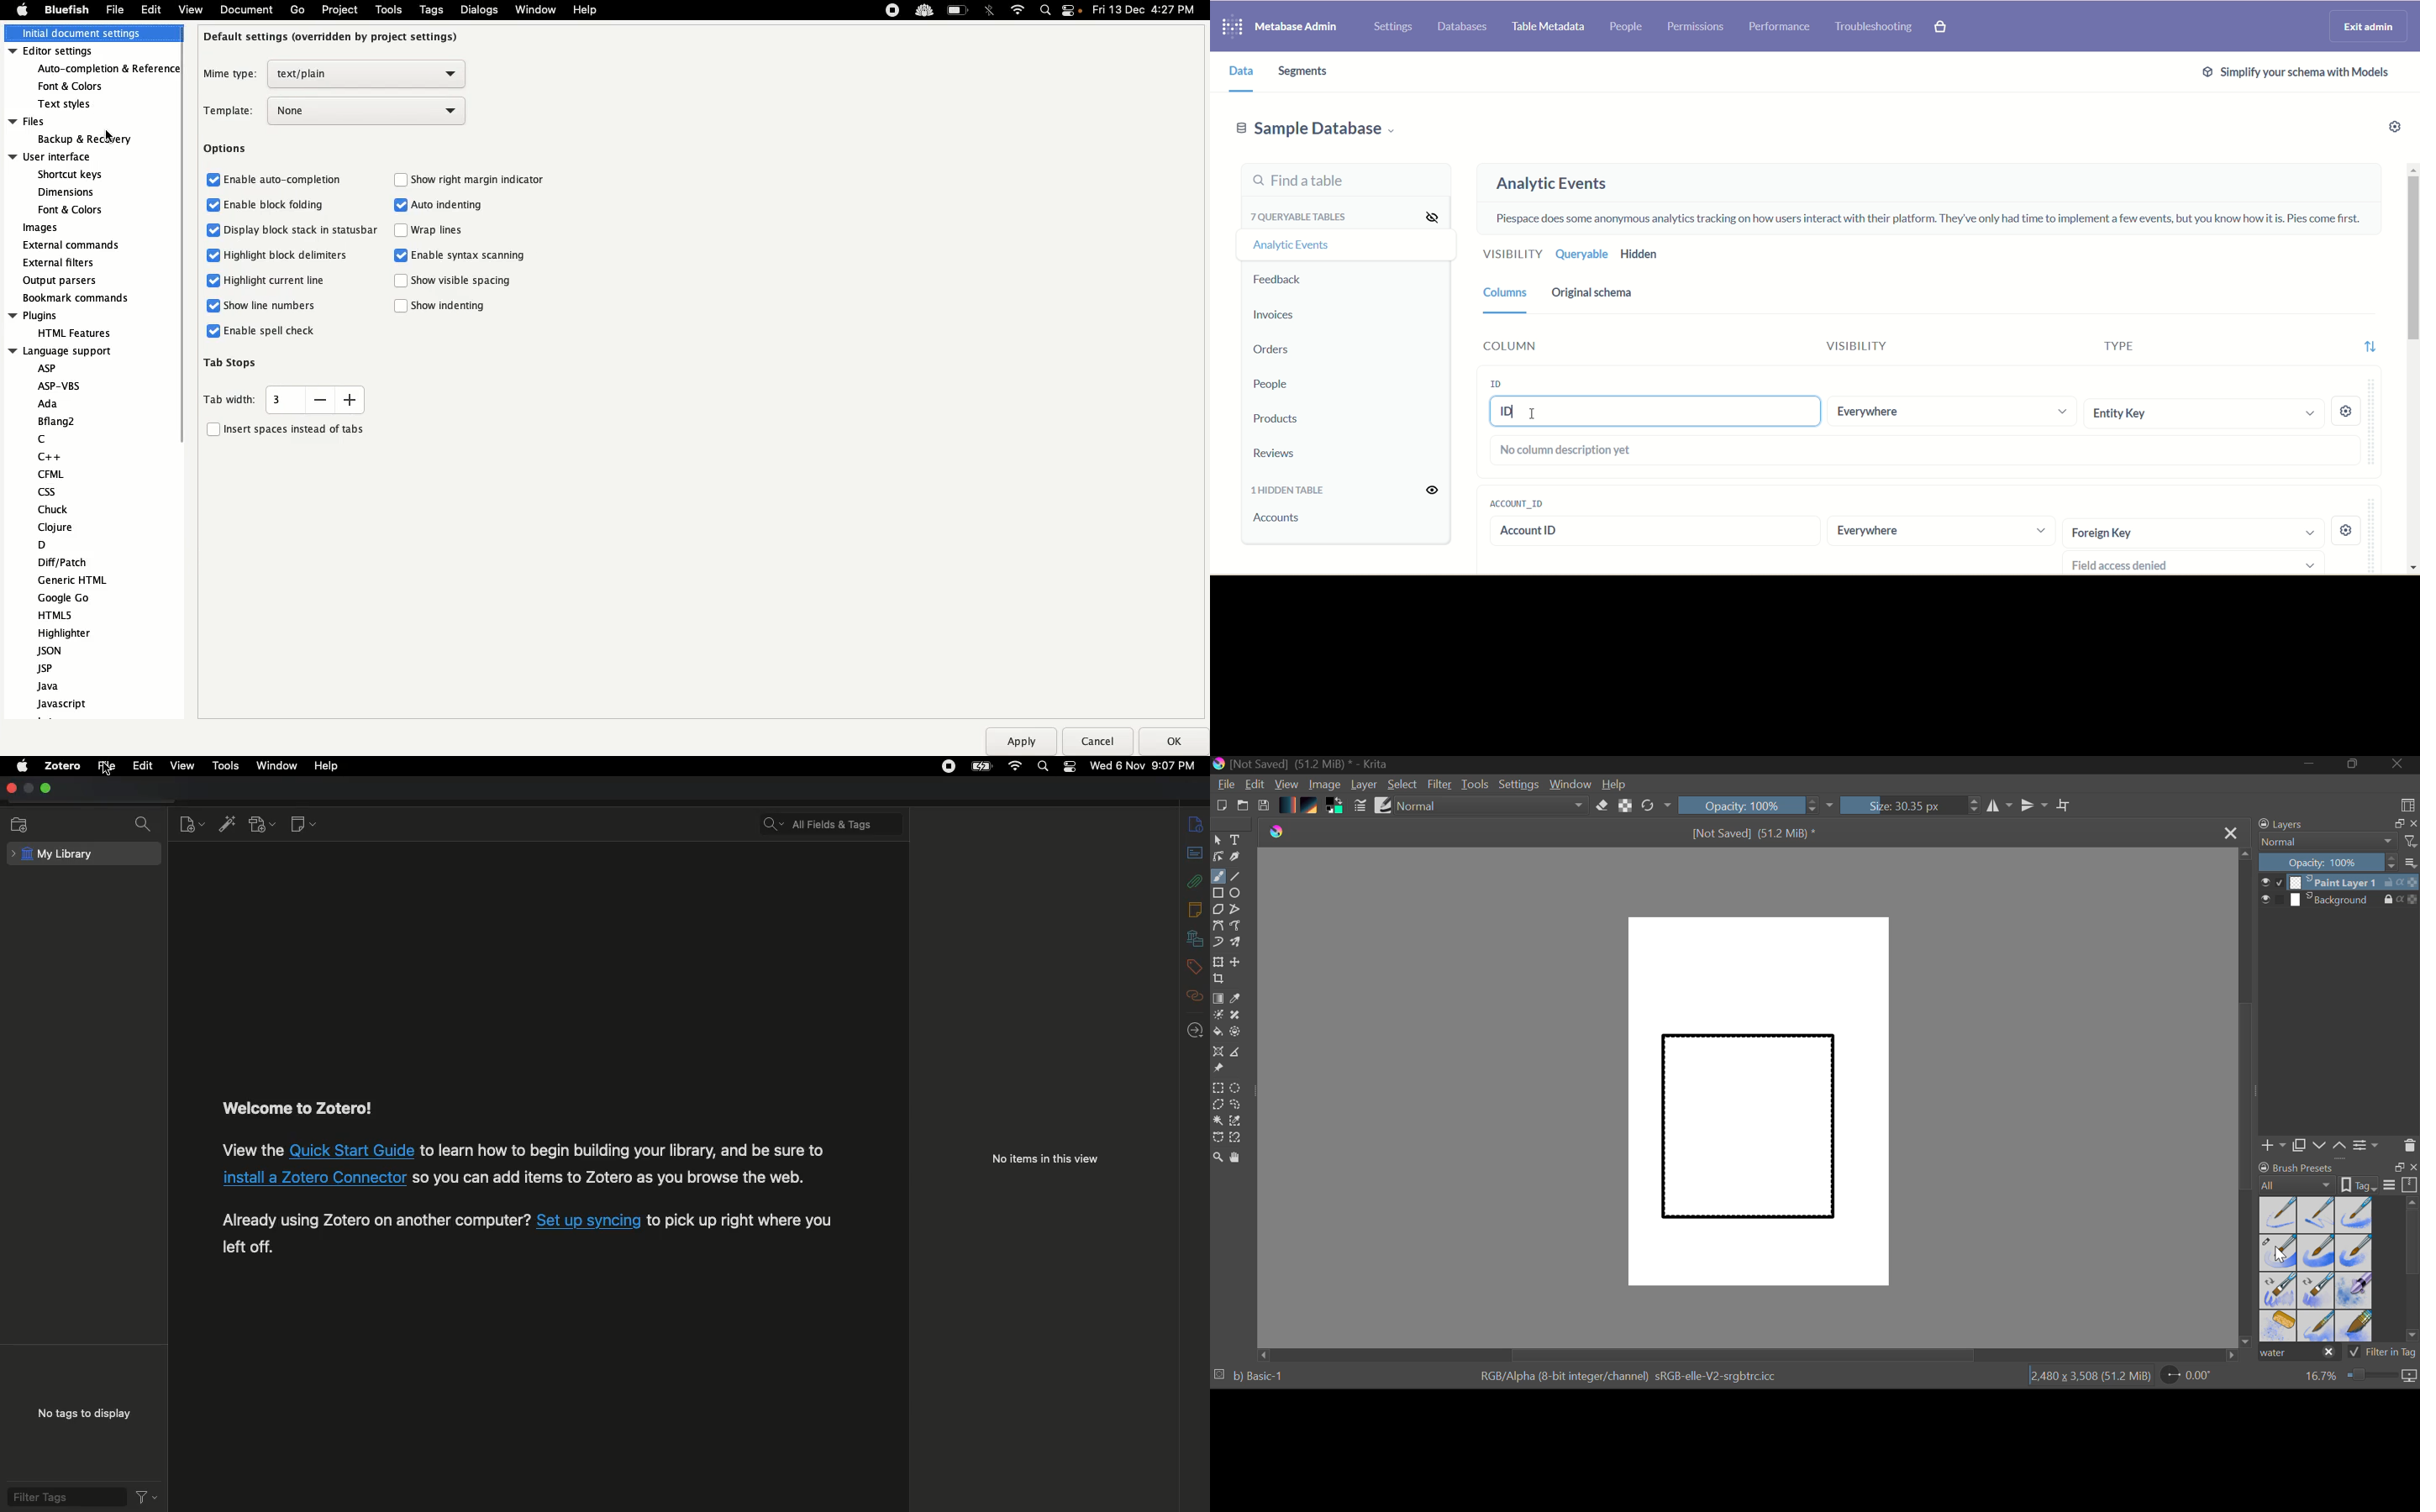 This screenshot has width=2436, height=1512. I want to click on Transform Layer, so click(1218, 961).